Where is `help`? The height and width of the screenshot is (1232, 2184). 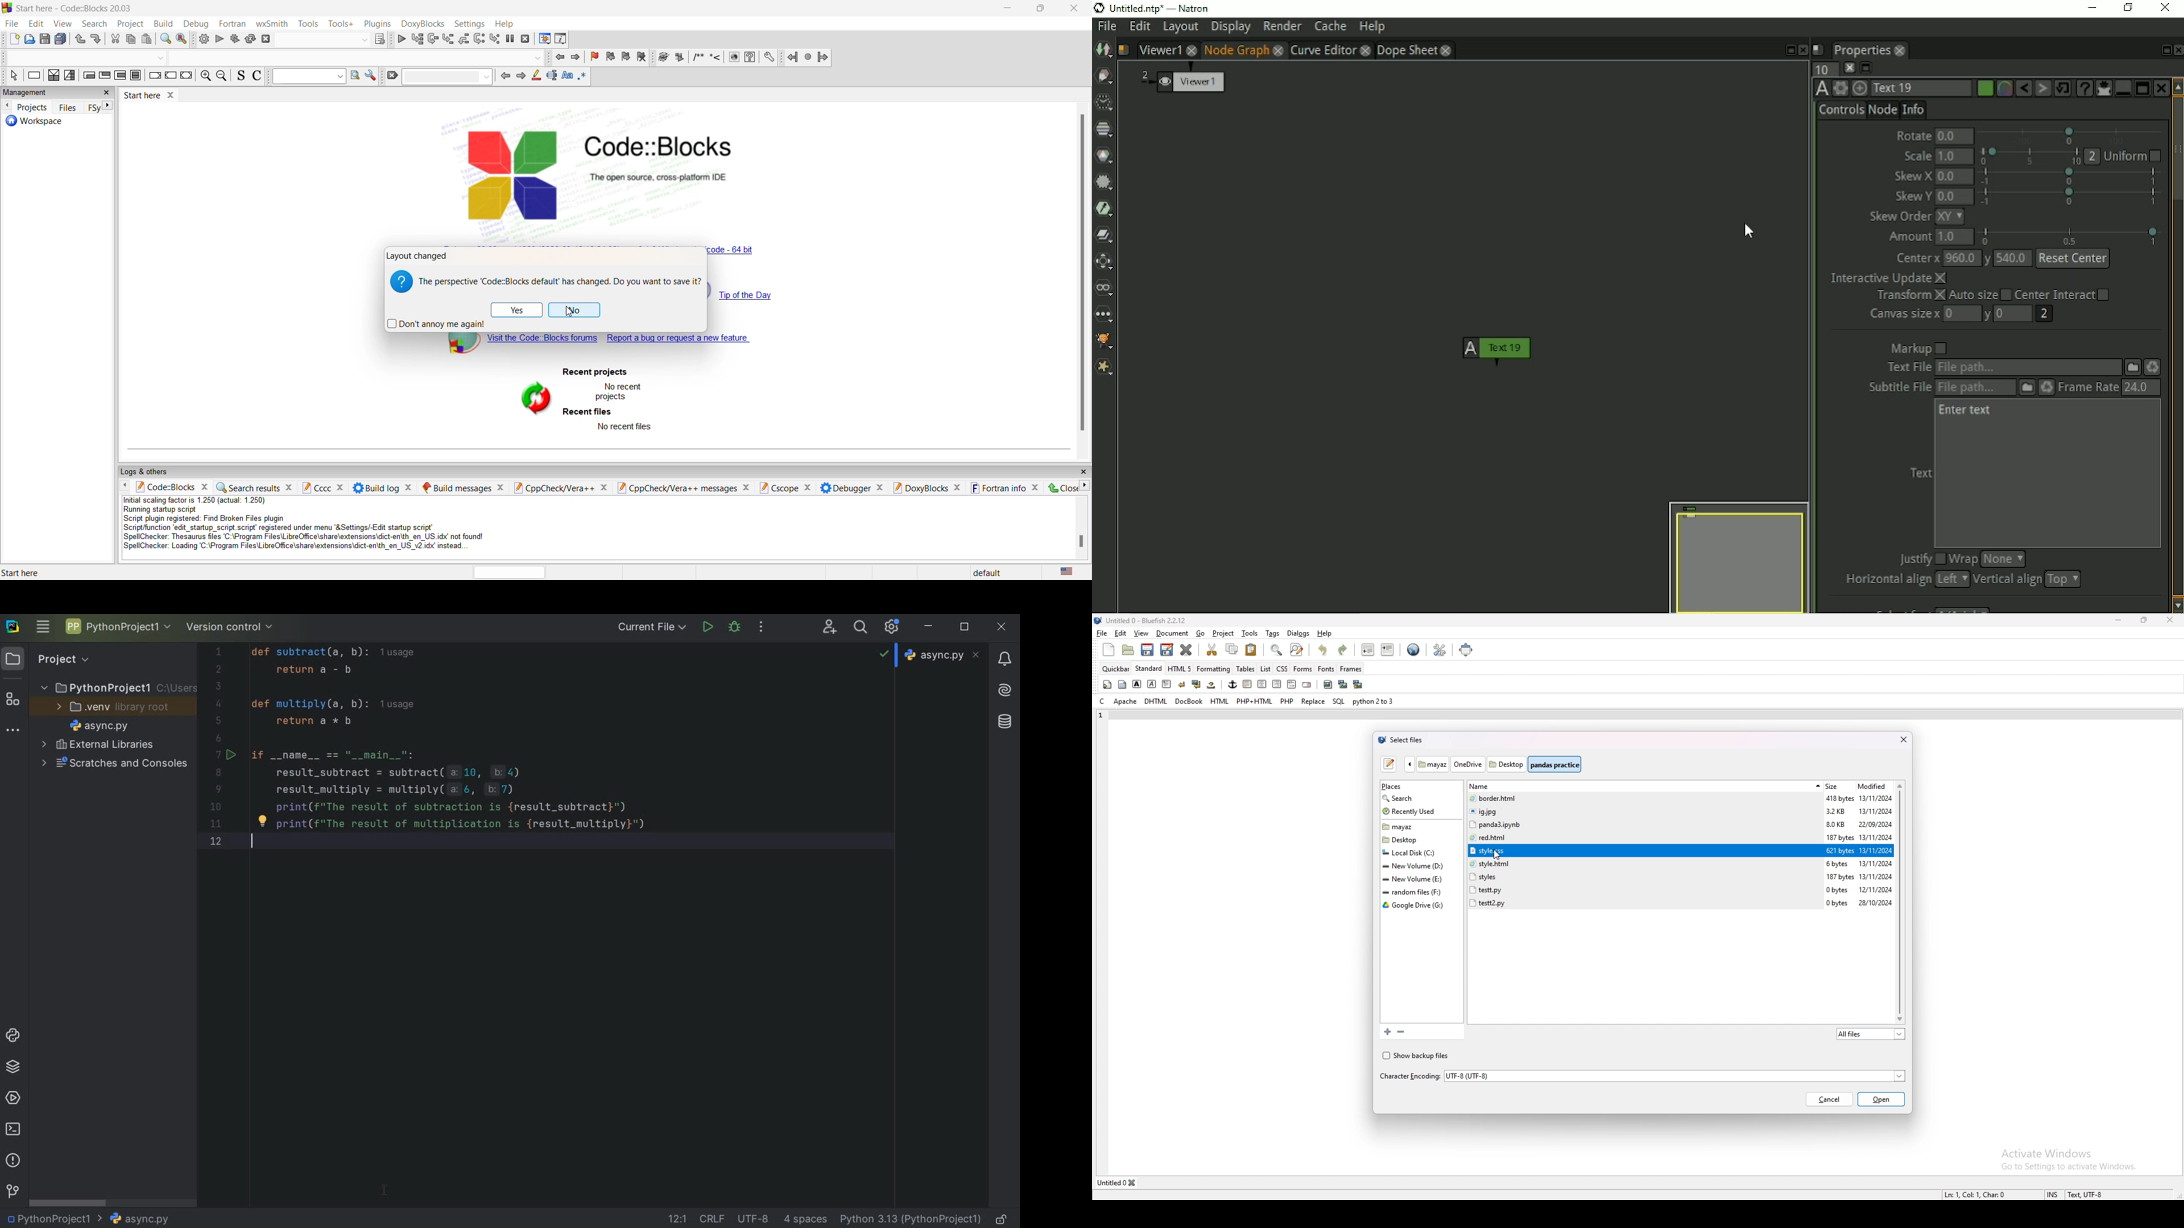
help is located at coordinates (1325, 634).